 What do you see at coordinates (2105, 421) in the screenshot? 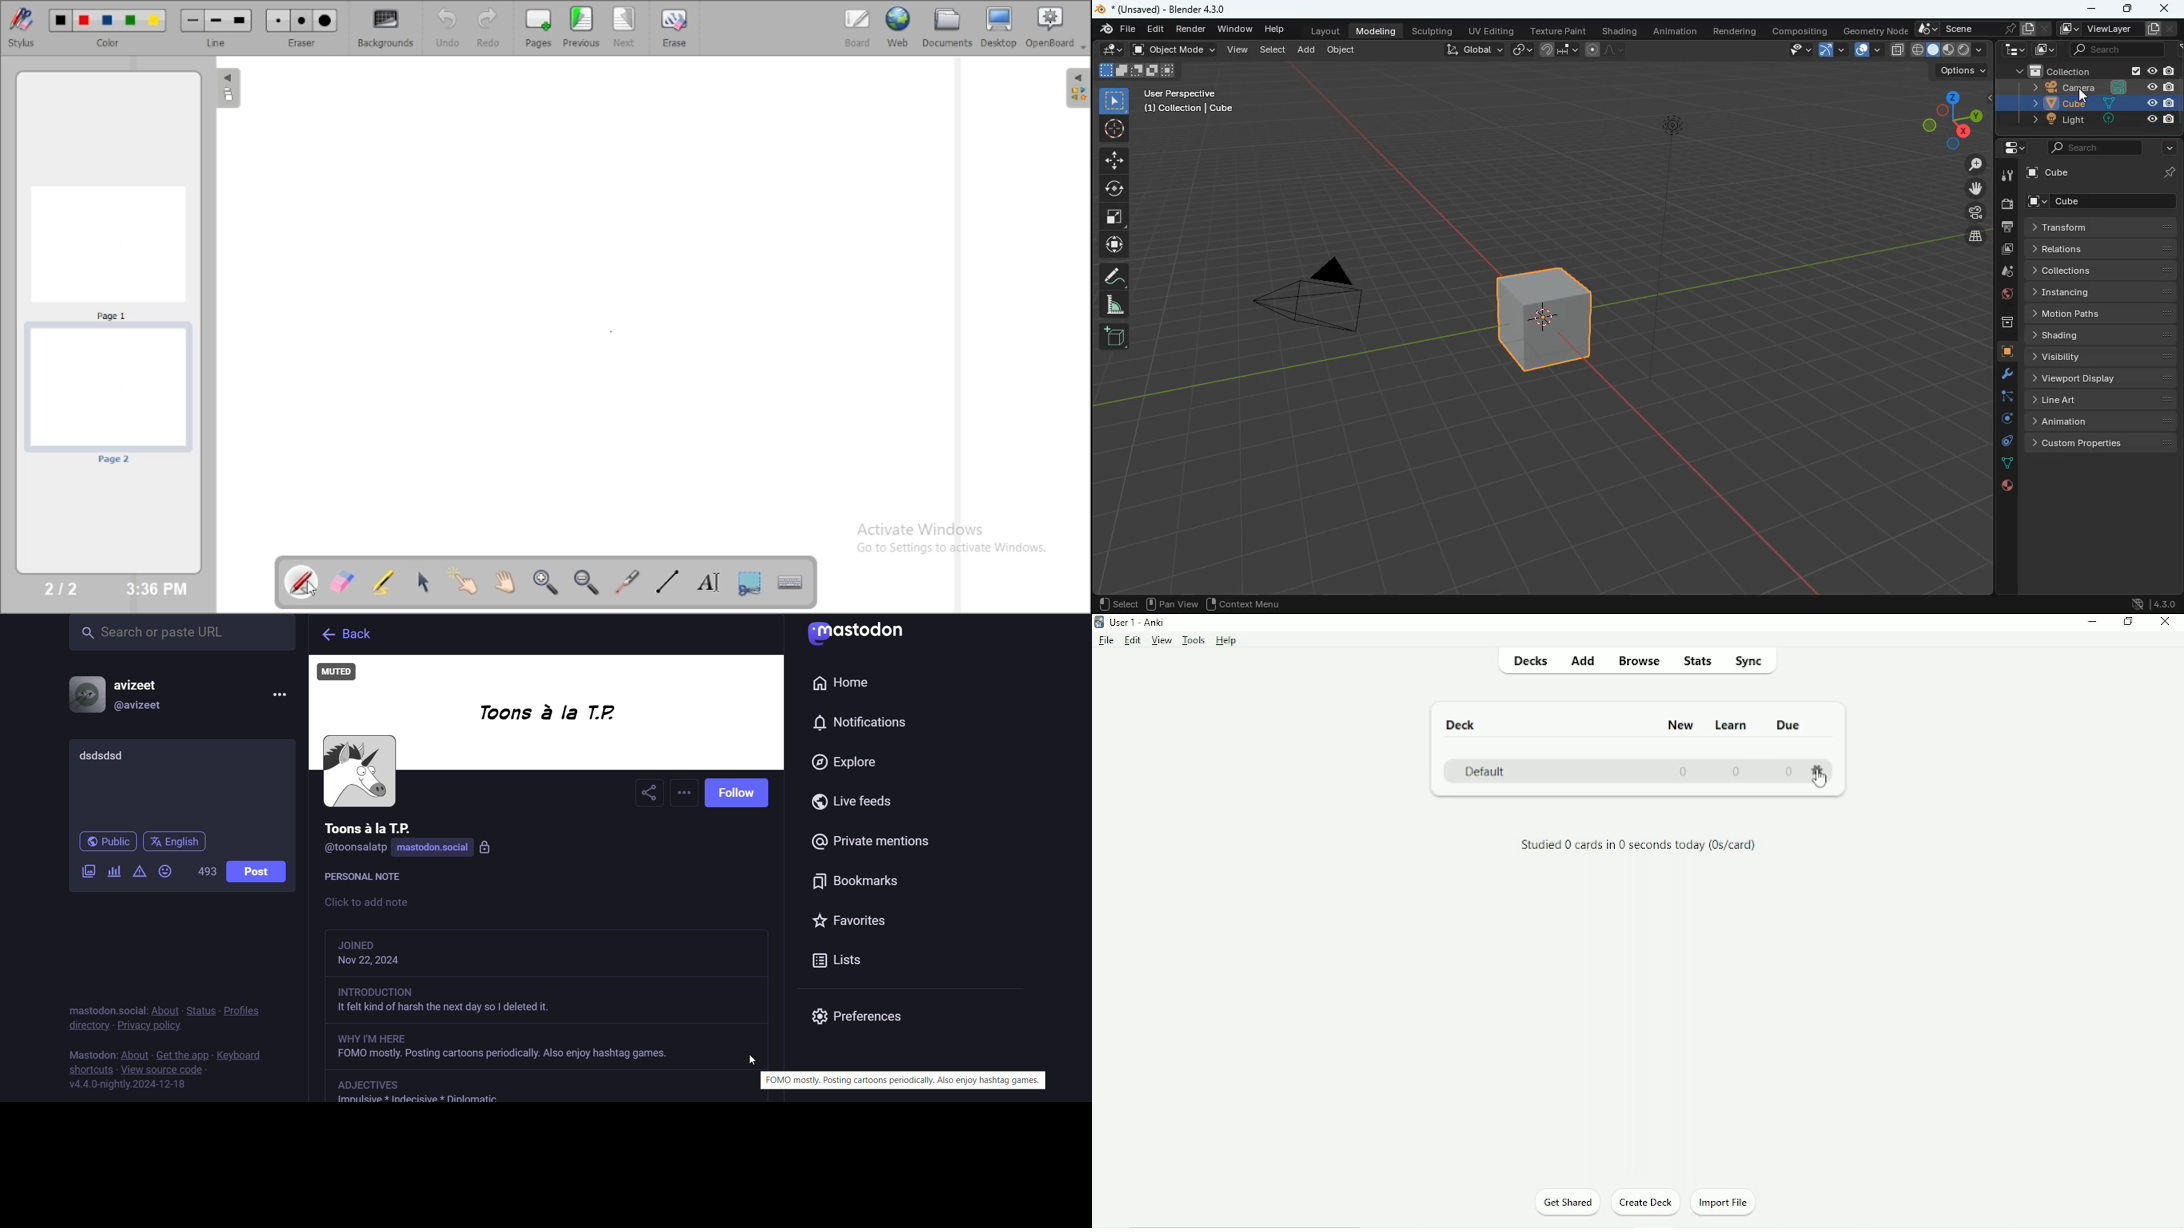
I see `animation` at bounding box center [2105, 421].